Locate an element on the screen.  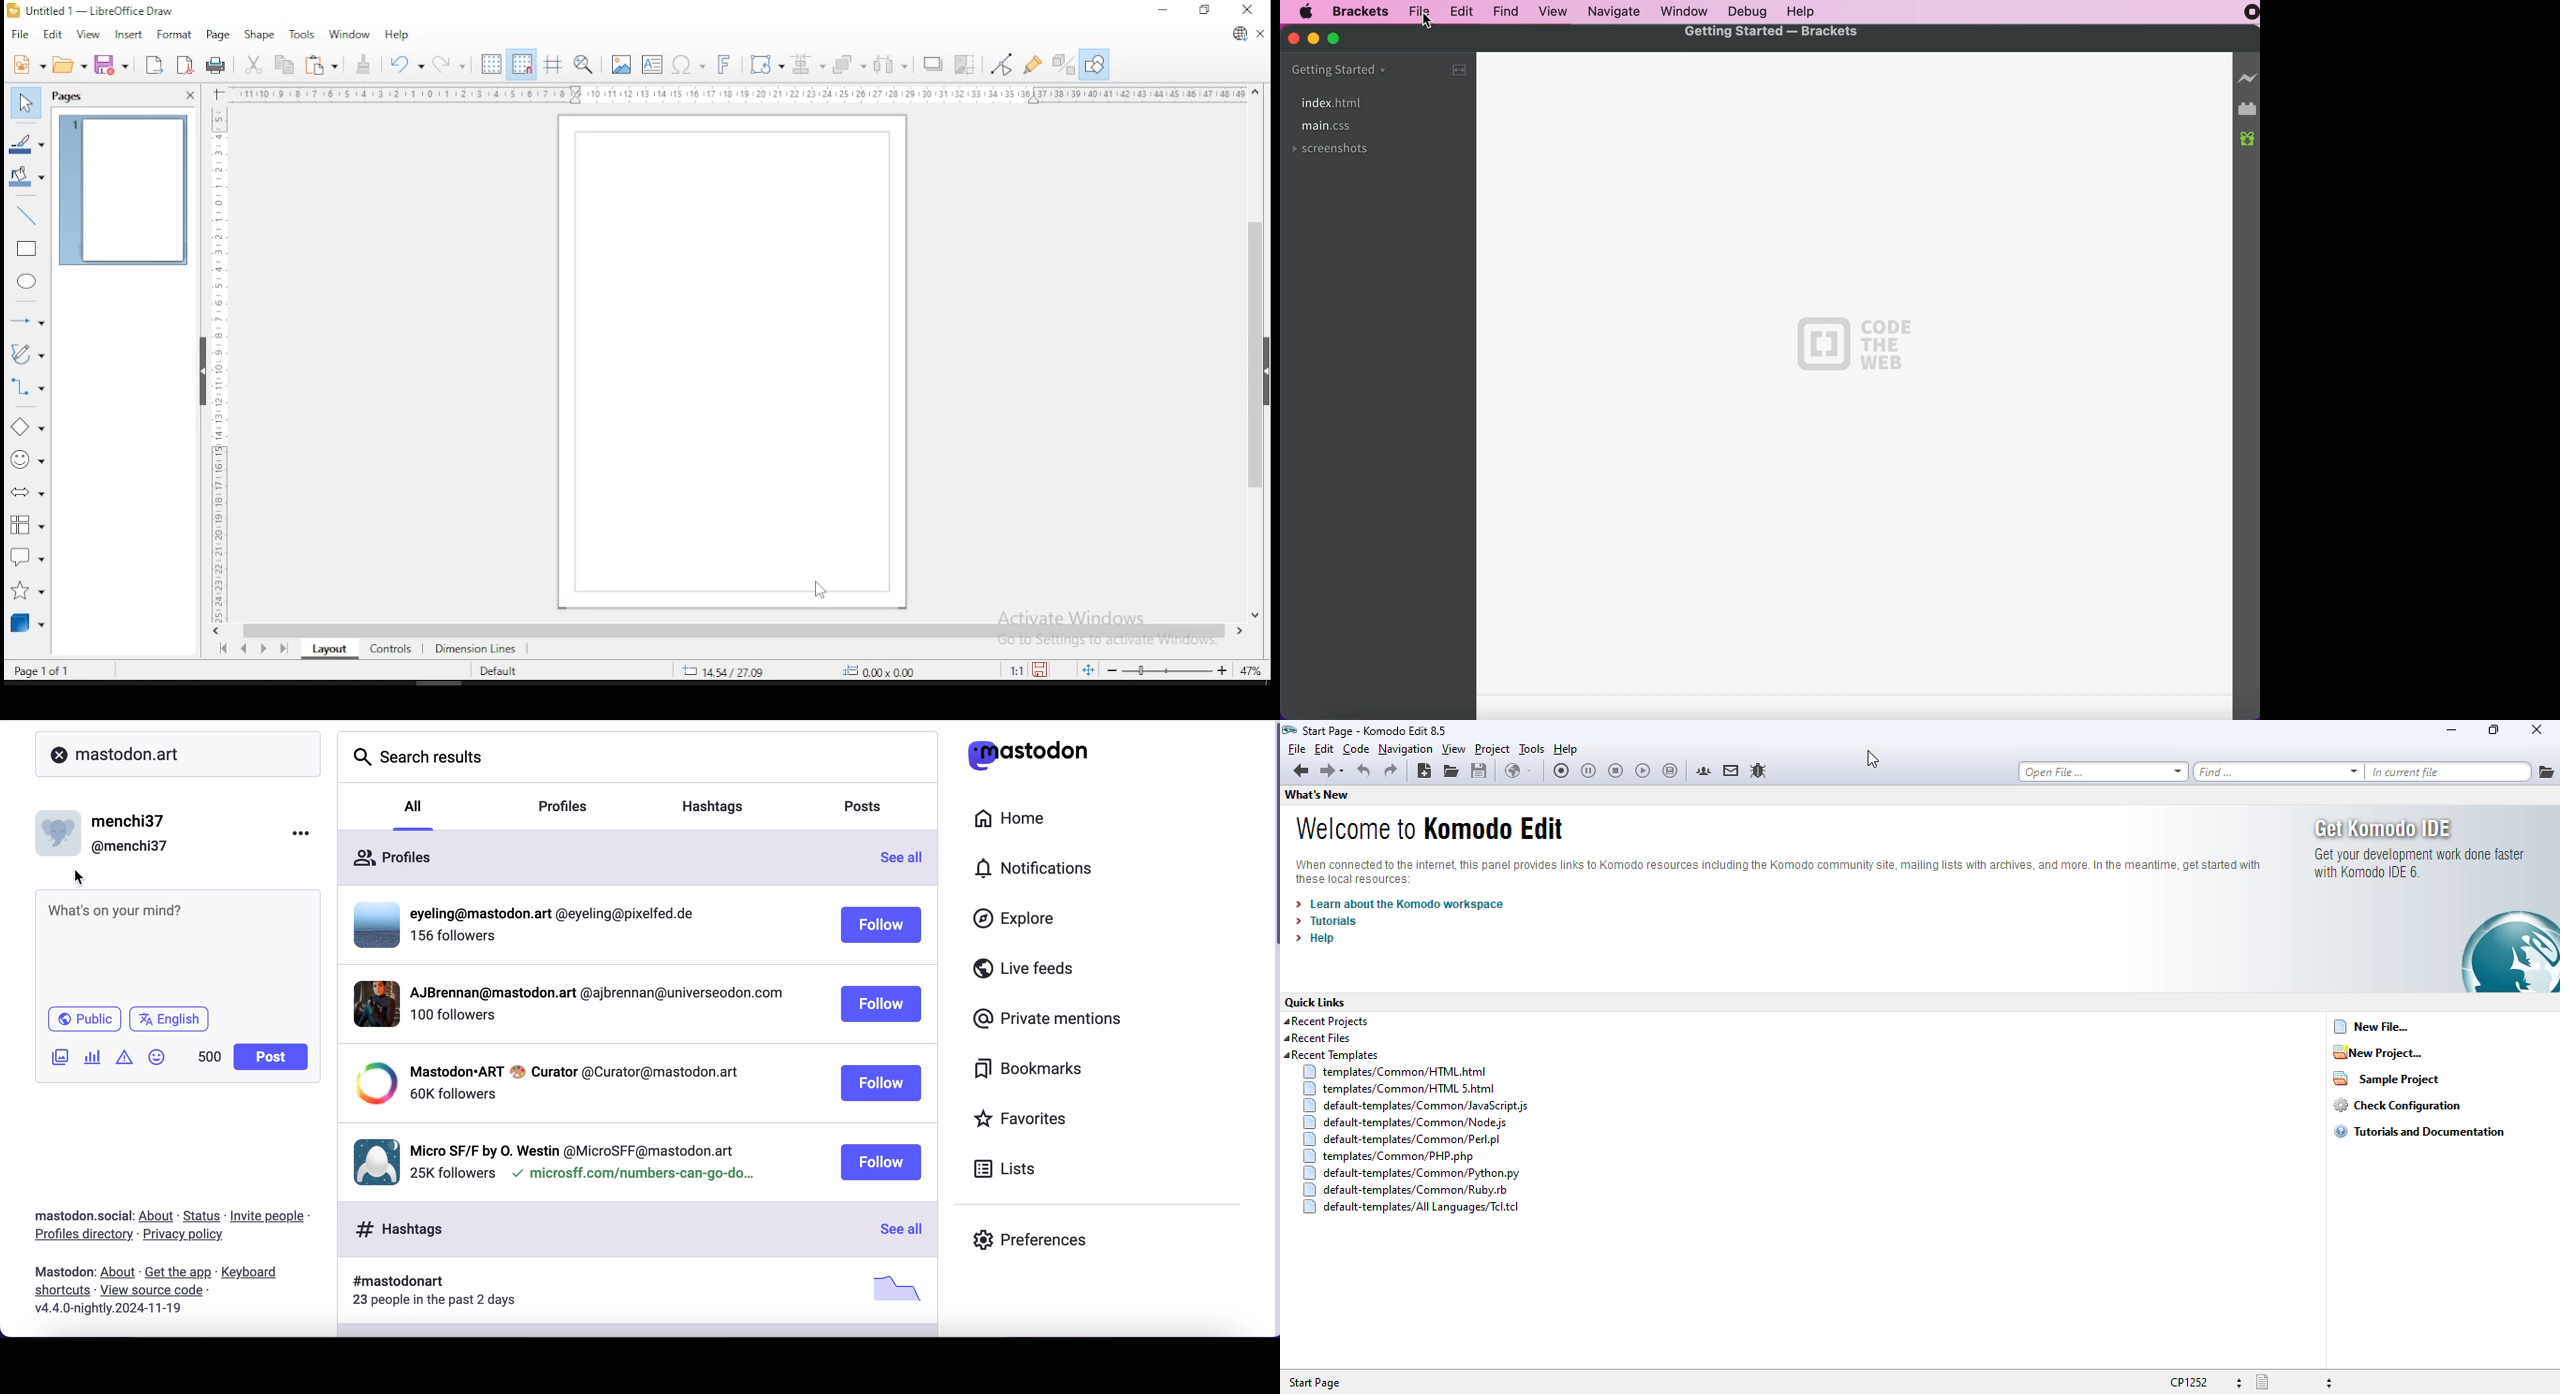
ellipse is located at coordinates (28, 284).